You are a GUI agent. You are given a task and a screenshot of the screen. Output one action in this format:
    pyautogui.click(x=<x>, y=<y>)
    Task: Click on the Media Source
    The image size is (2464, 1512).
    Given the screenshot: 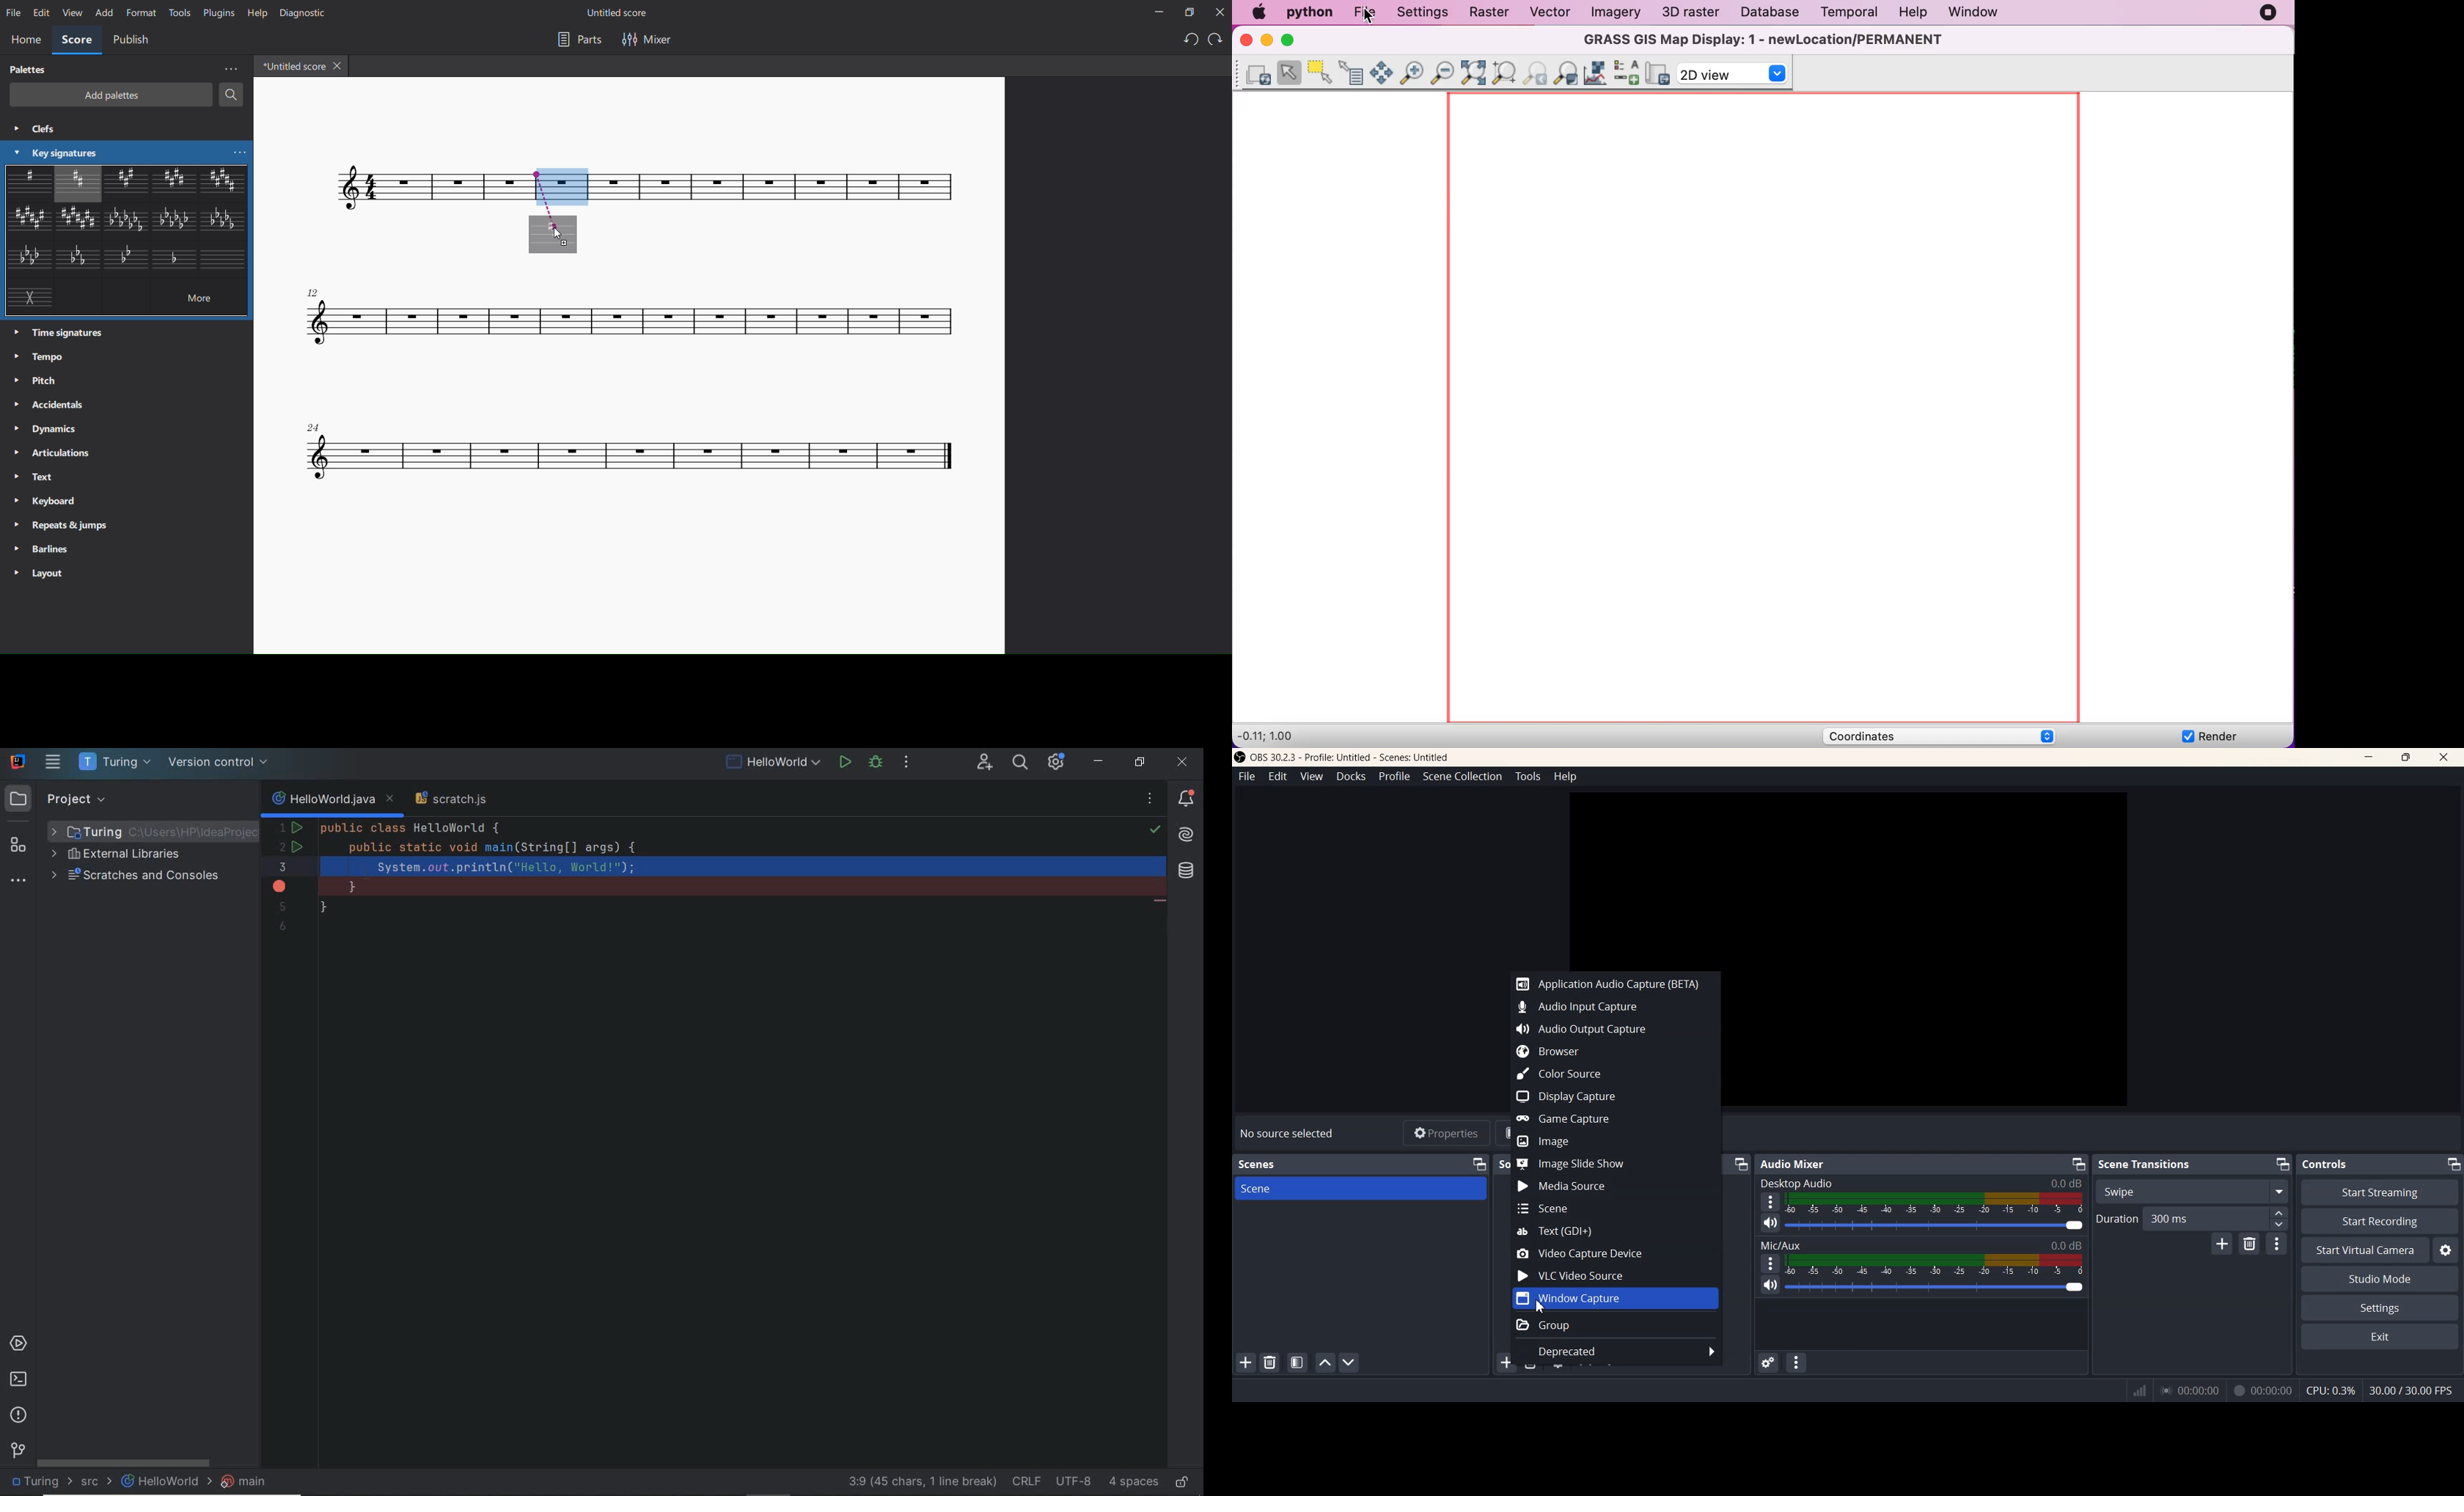 What is the action you would take?
    pyautogui.click(x=1613, y=1186)
    